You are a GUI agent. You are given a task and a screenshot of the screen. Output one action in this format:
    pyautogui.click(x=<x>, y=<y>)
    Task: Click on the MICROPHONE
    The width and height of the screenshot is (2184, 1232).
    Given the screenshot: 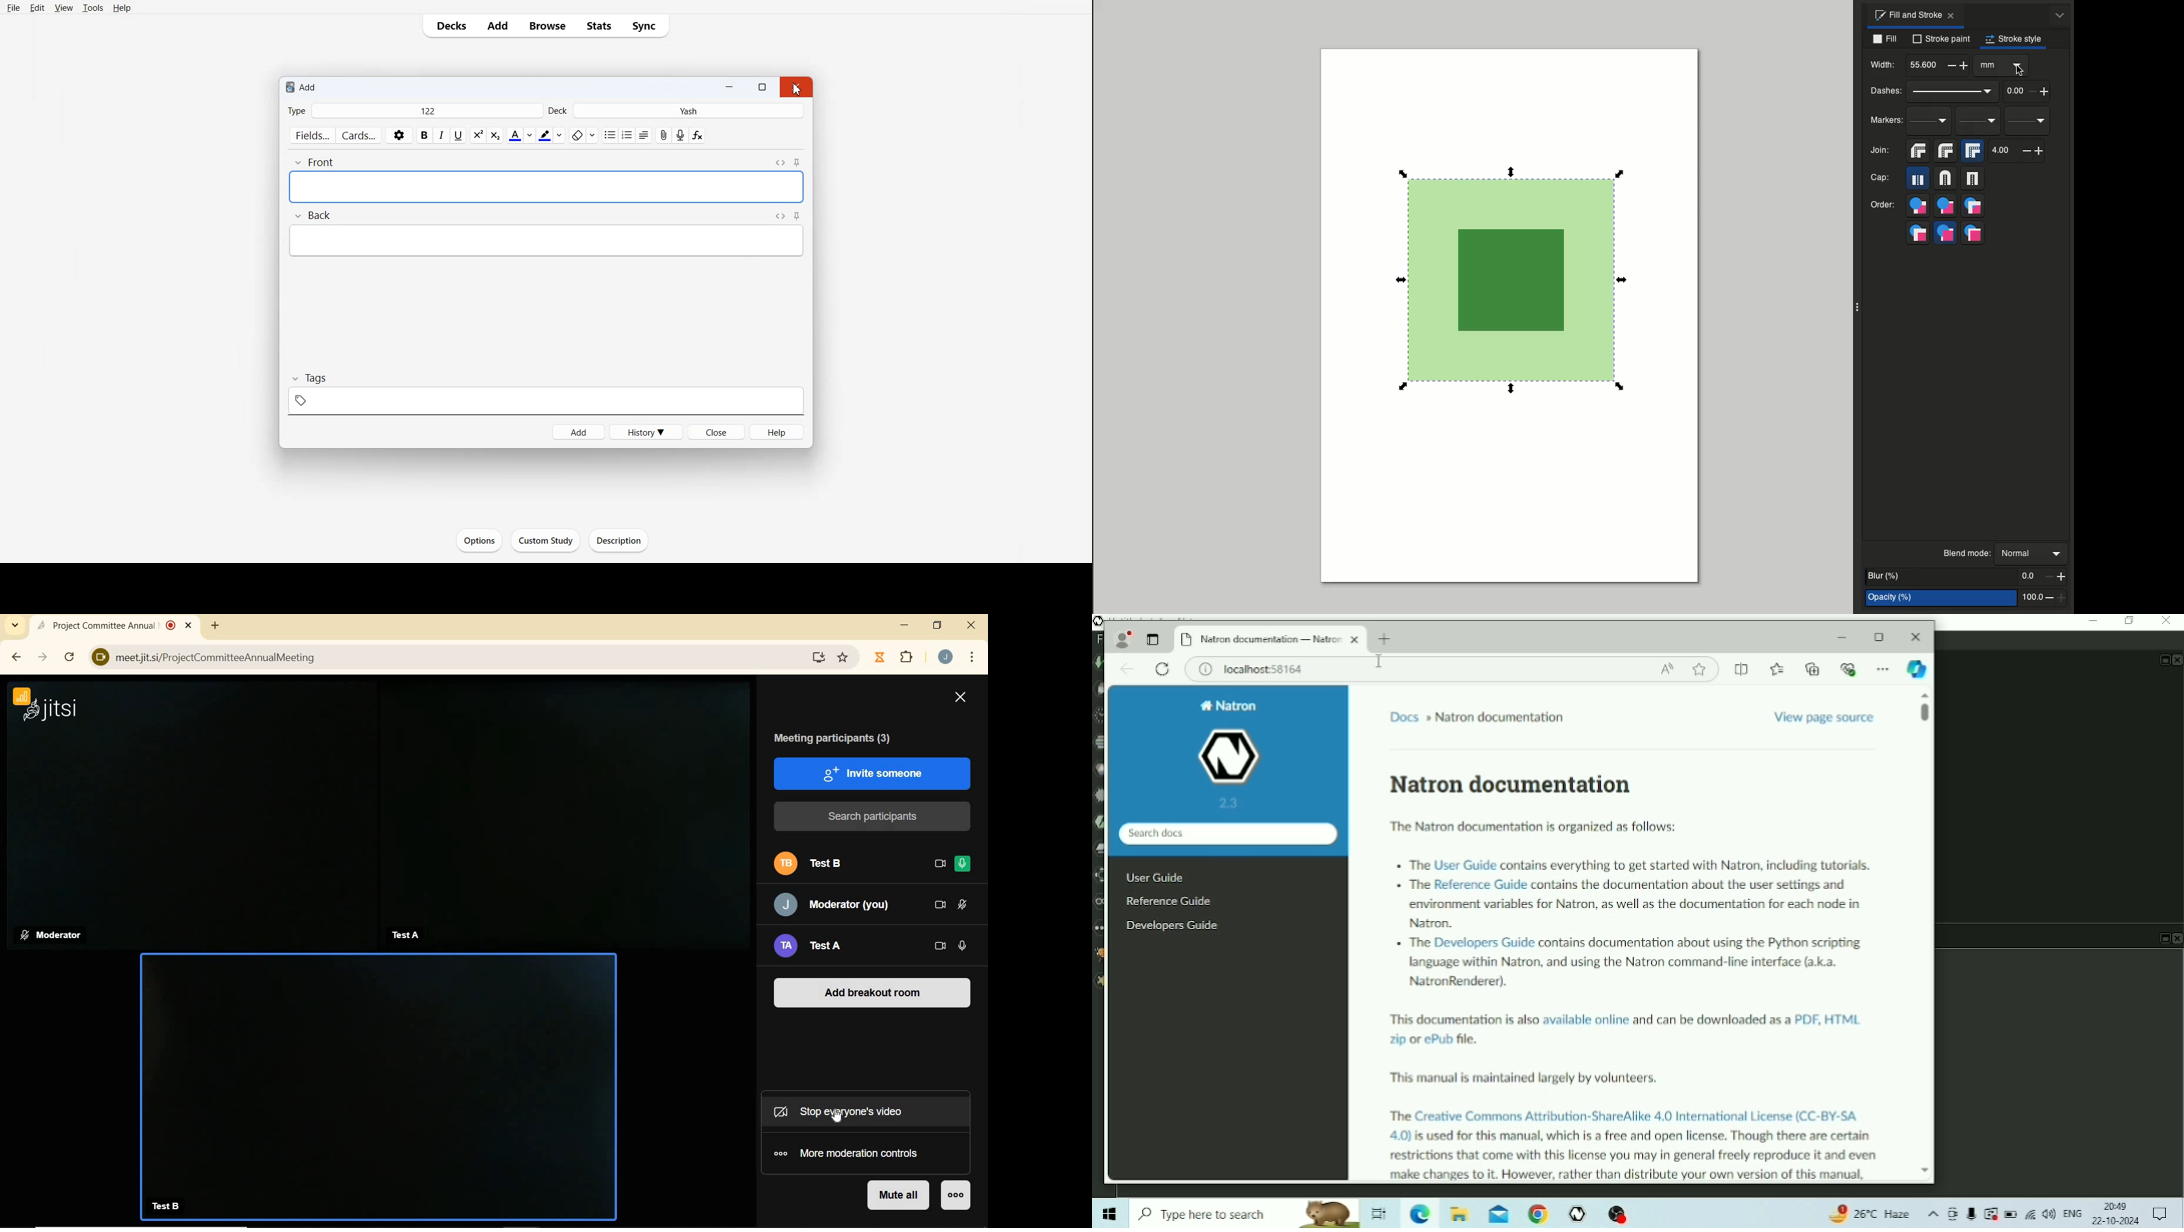 What is the action you would take?
    pyautogui.click(x=962, y=865)
    